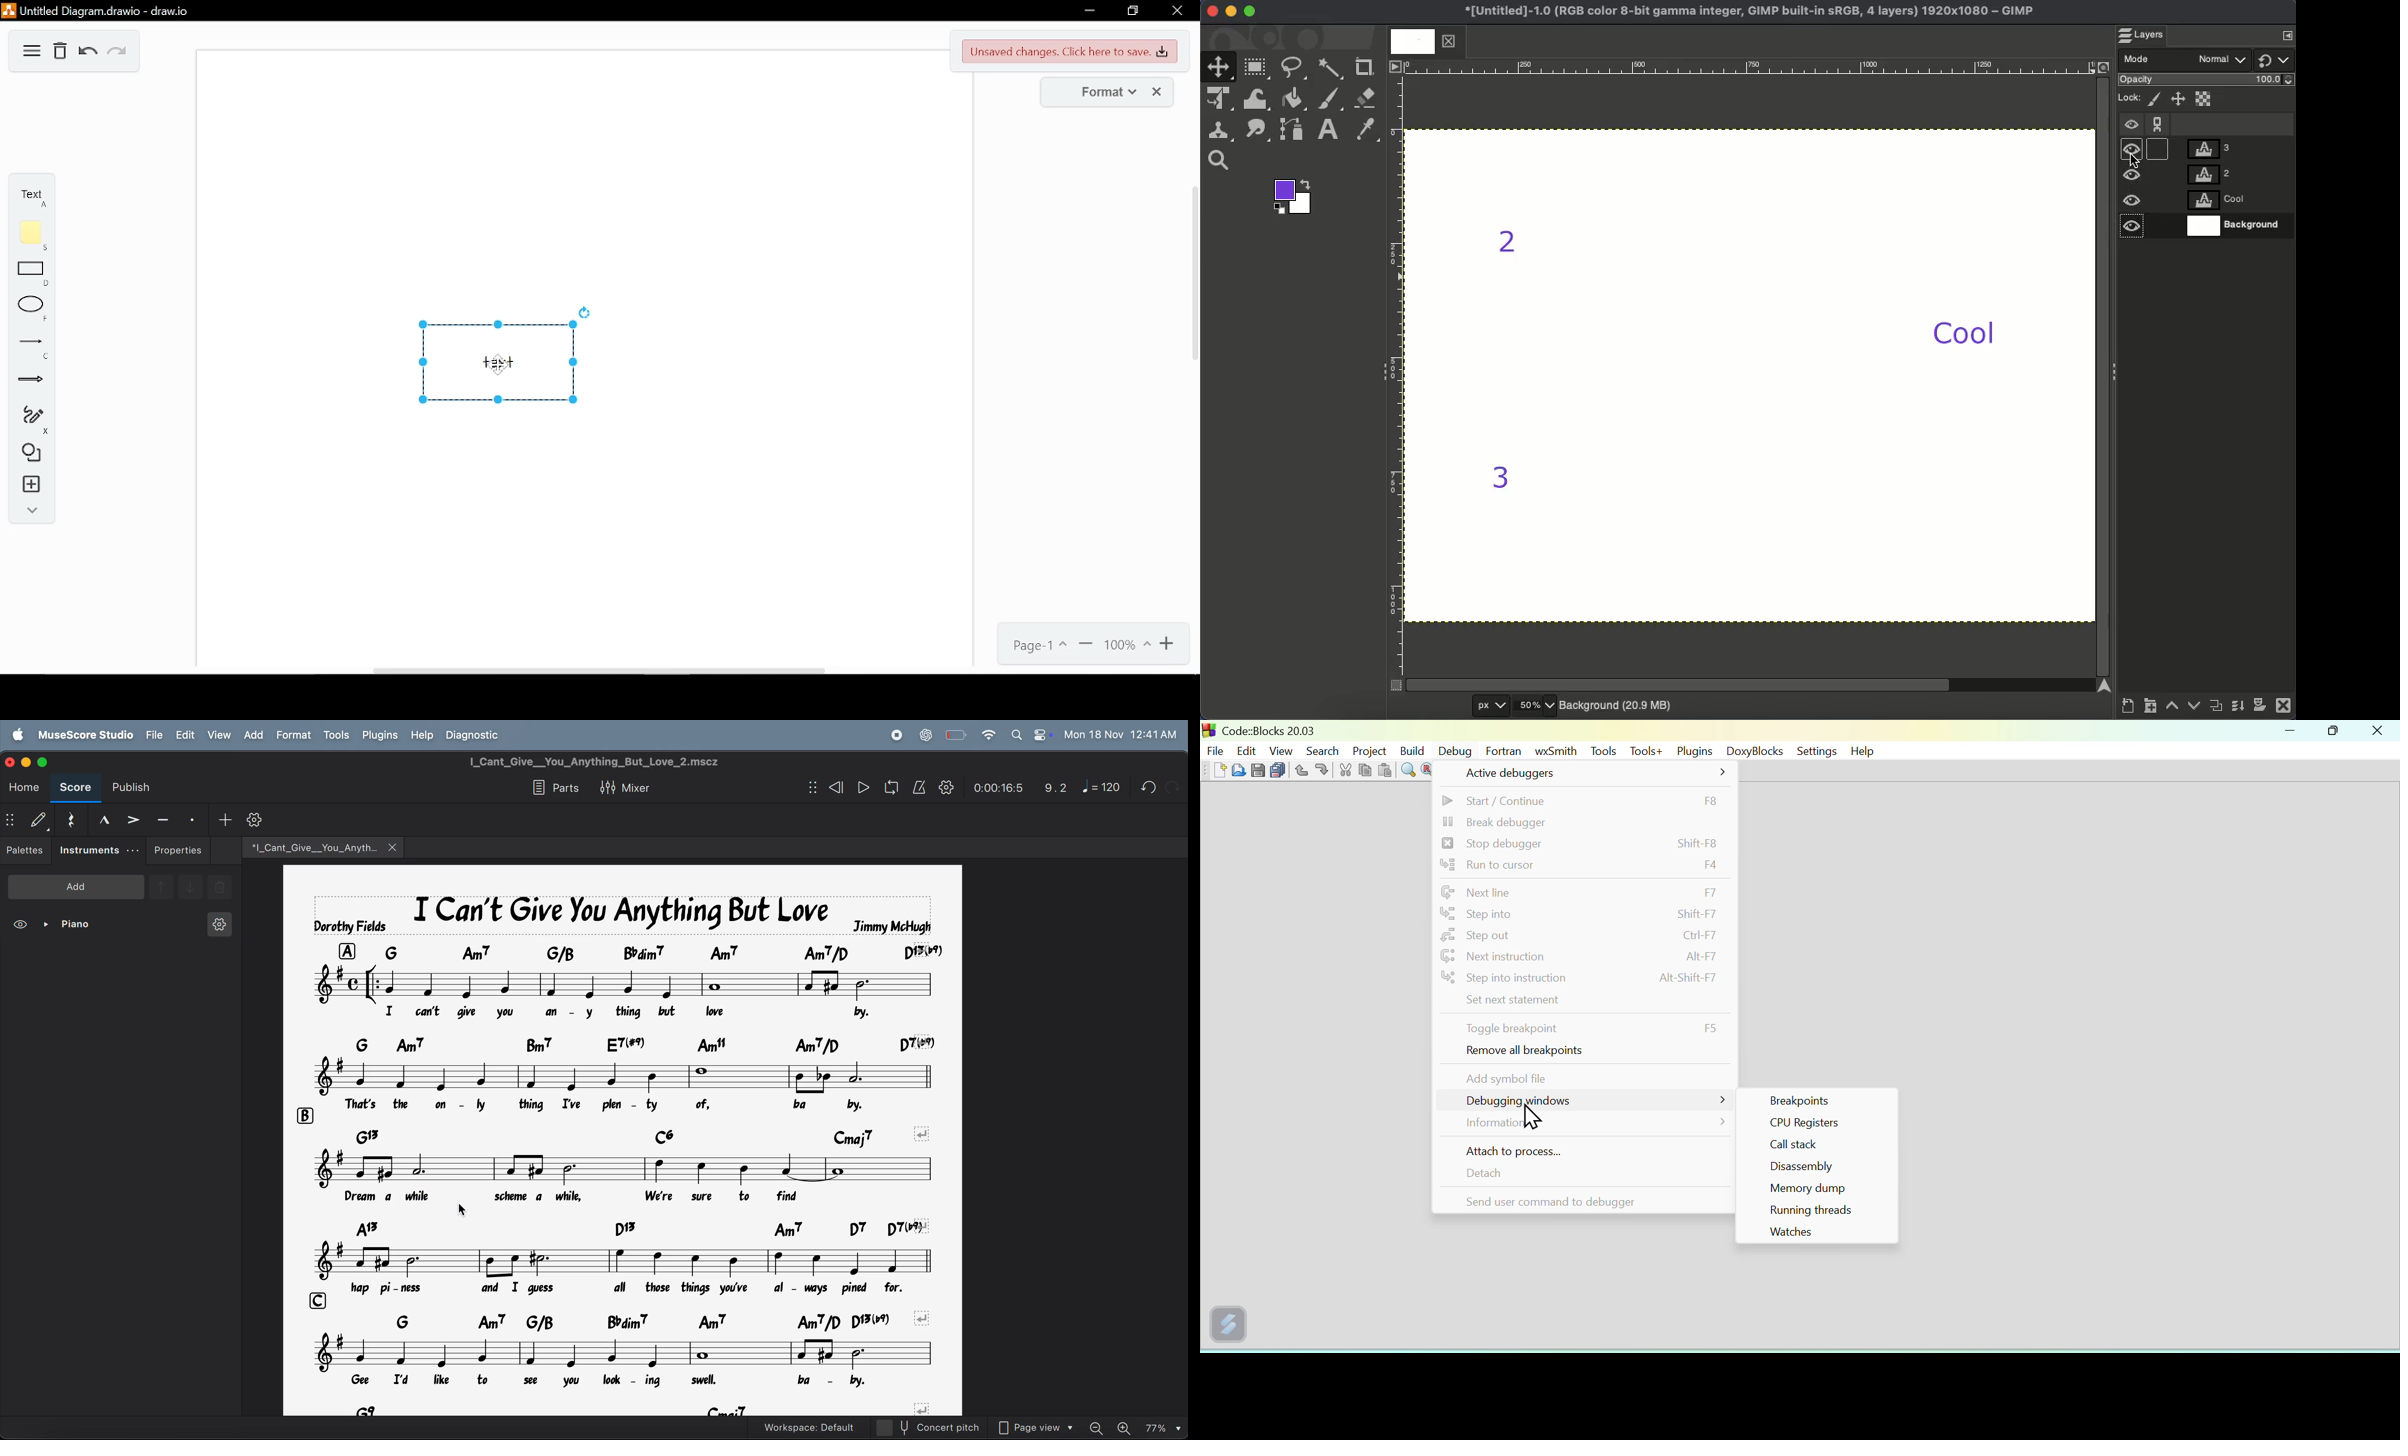 The image size is (2408, 1456). I want to click on Create new layer group, so click(2151, 709).